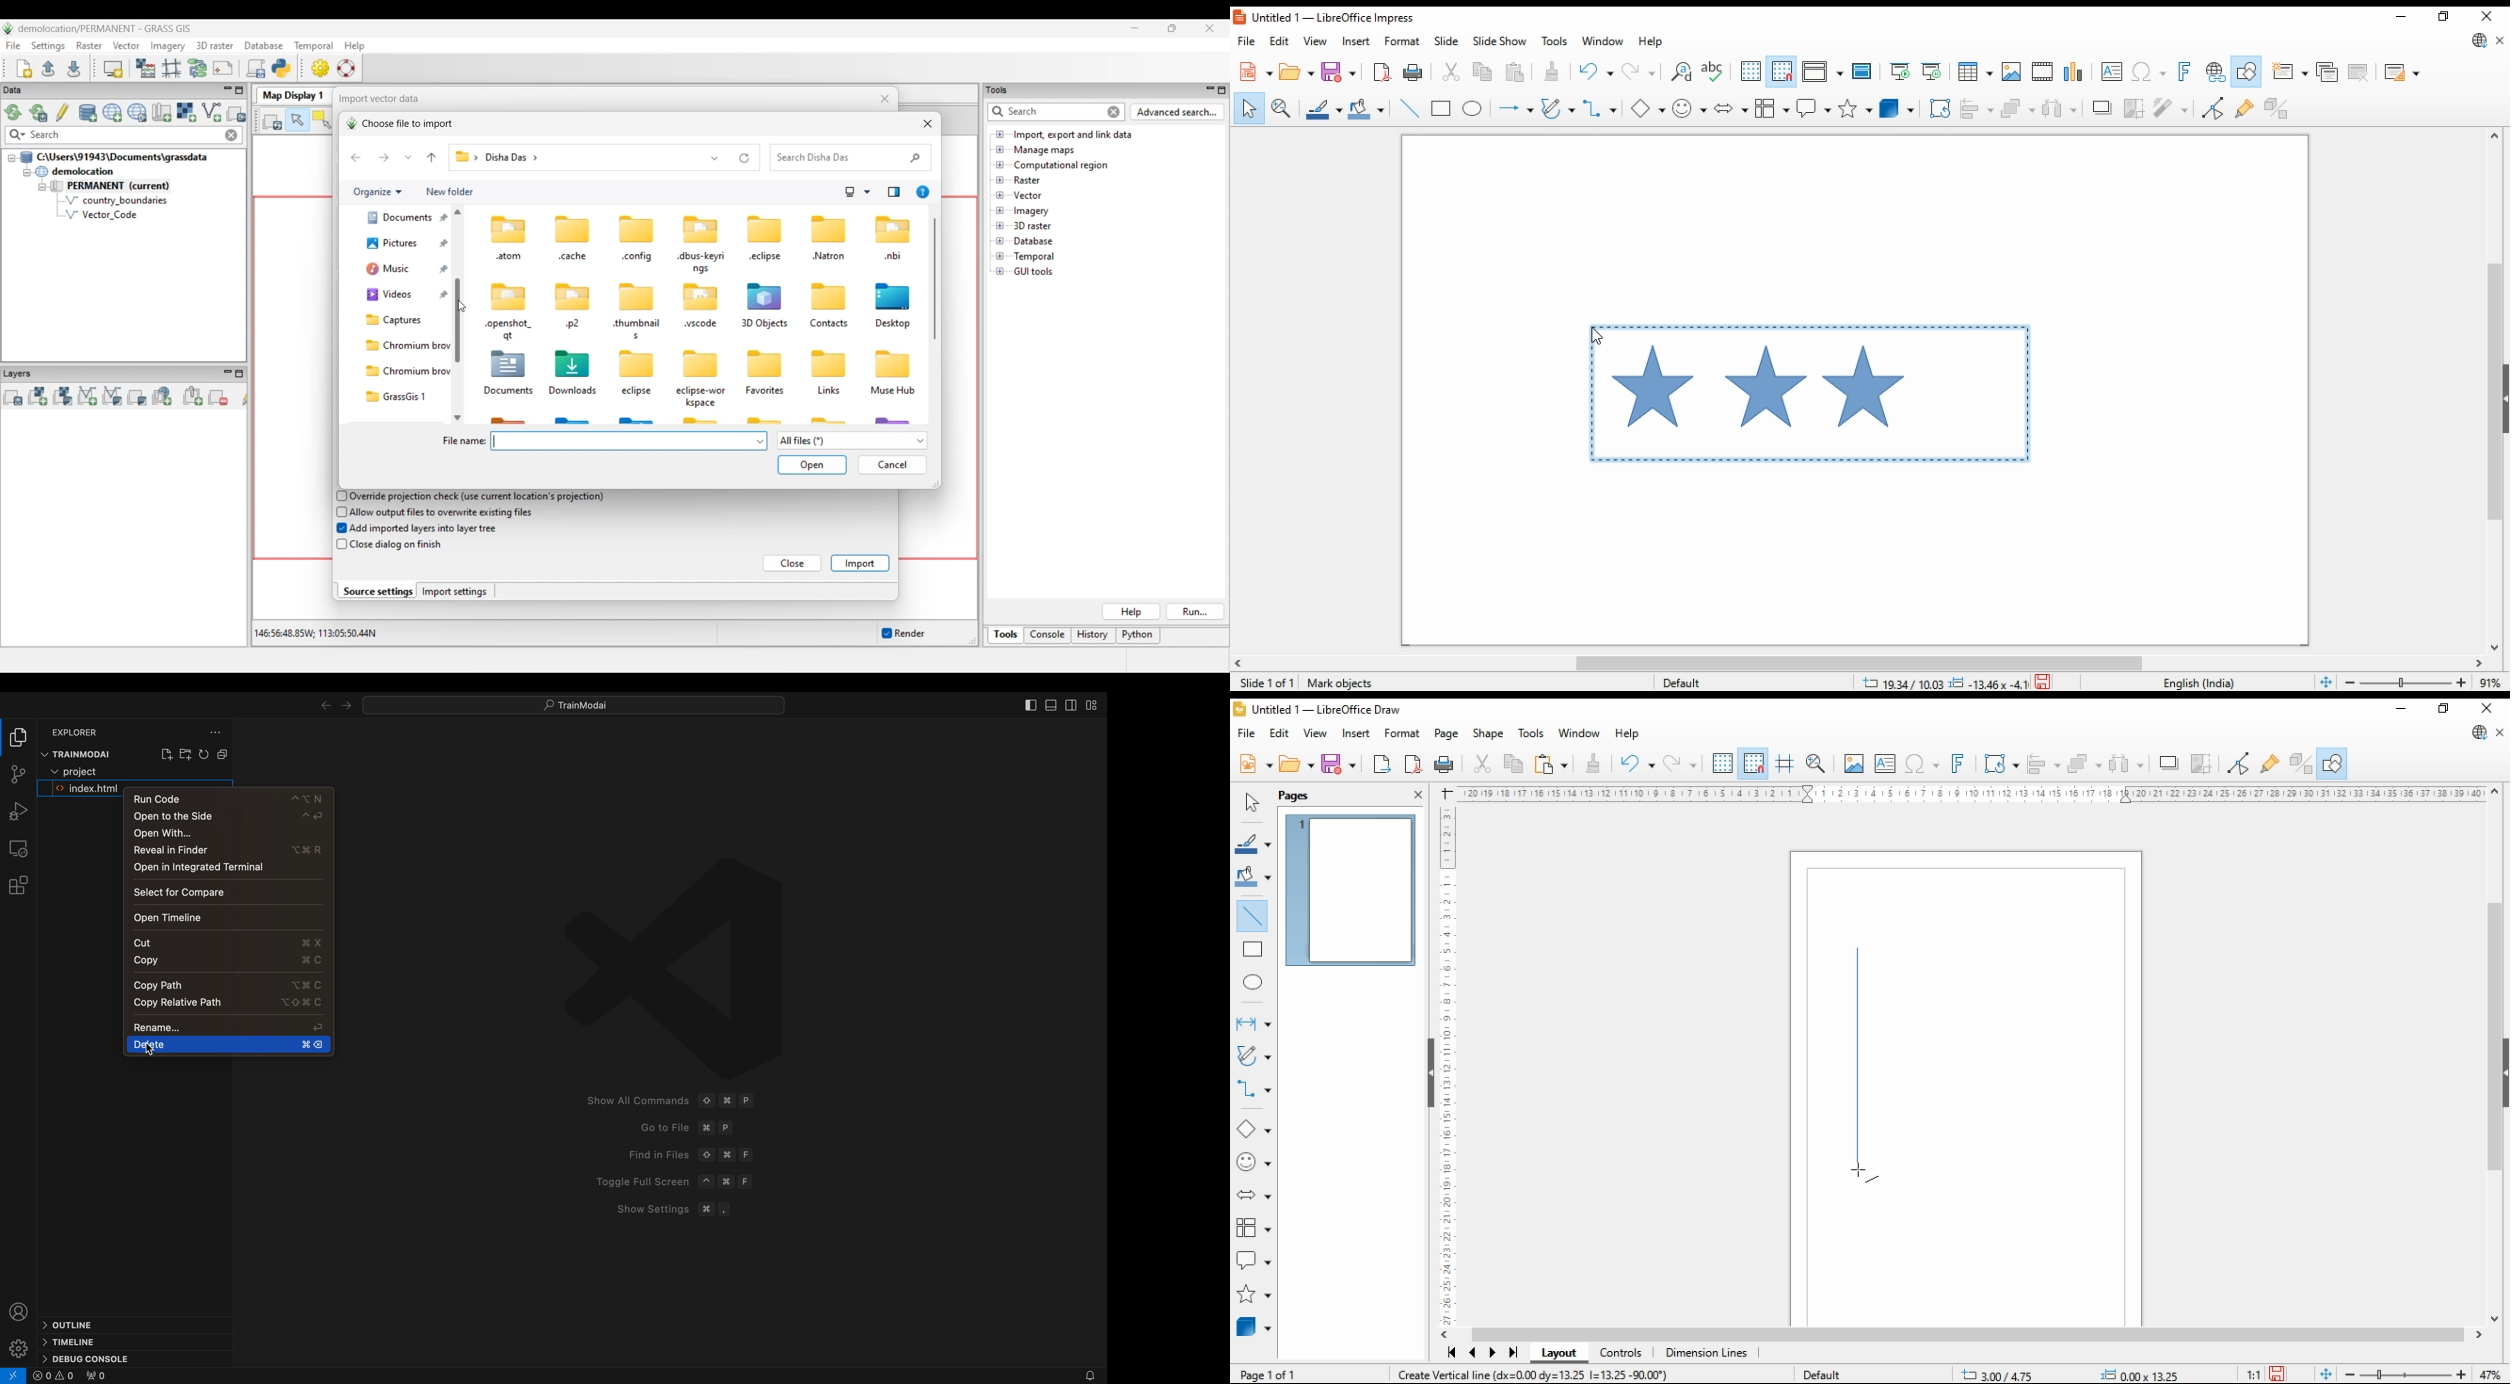 The height and width of the screenshot is (1400, 2520). What do you see at coordinates (1786, 762) in the screenshot?
I see `helplines for moving` at bounding box center [1786, 762].